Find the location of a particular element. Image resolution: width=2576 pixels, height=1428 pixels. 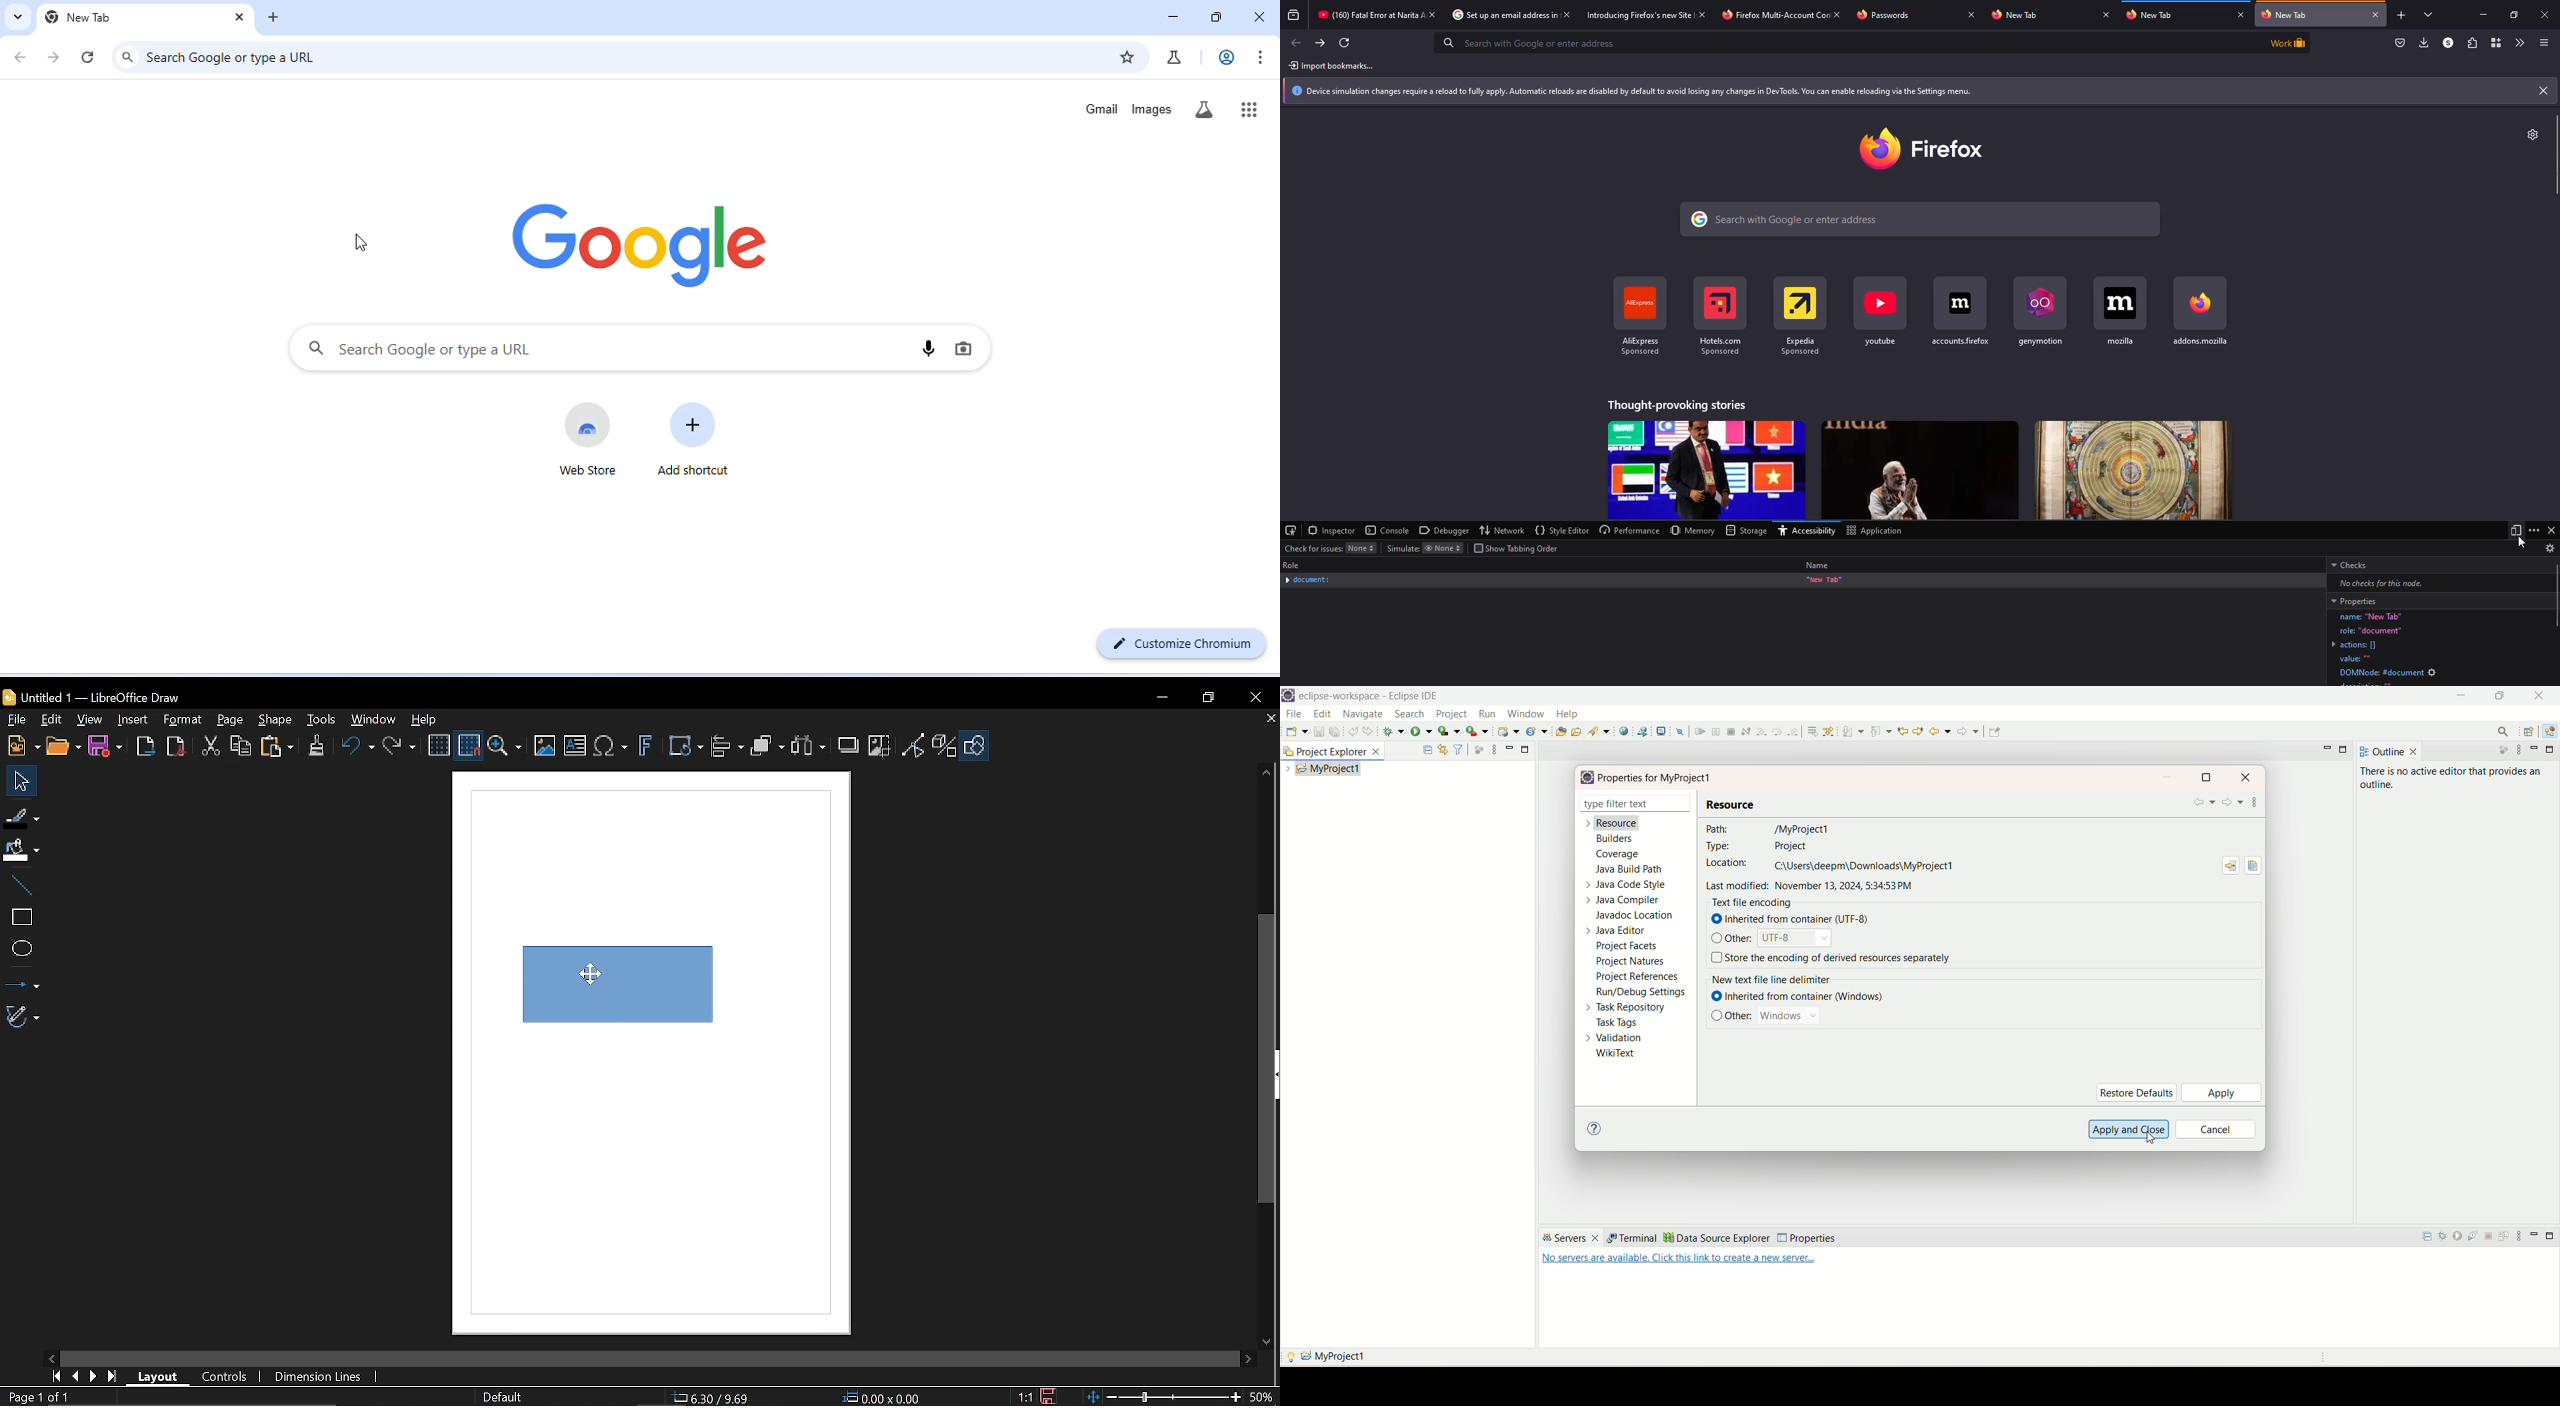

open task is located at coordinates (1577, 731).